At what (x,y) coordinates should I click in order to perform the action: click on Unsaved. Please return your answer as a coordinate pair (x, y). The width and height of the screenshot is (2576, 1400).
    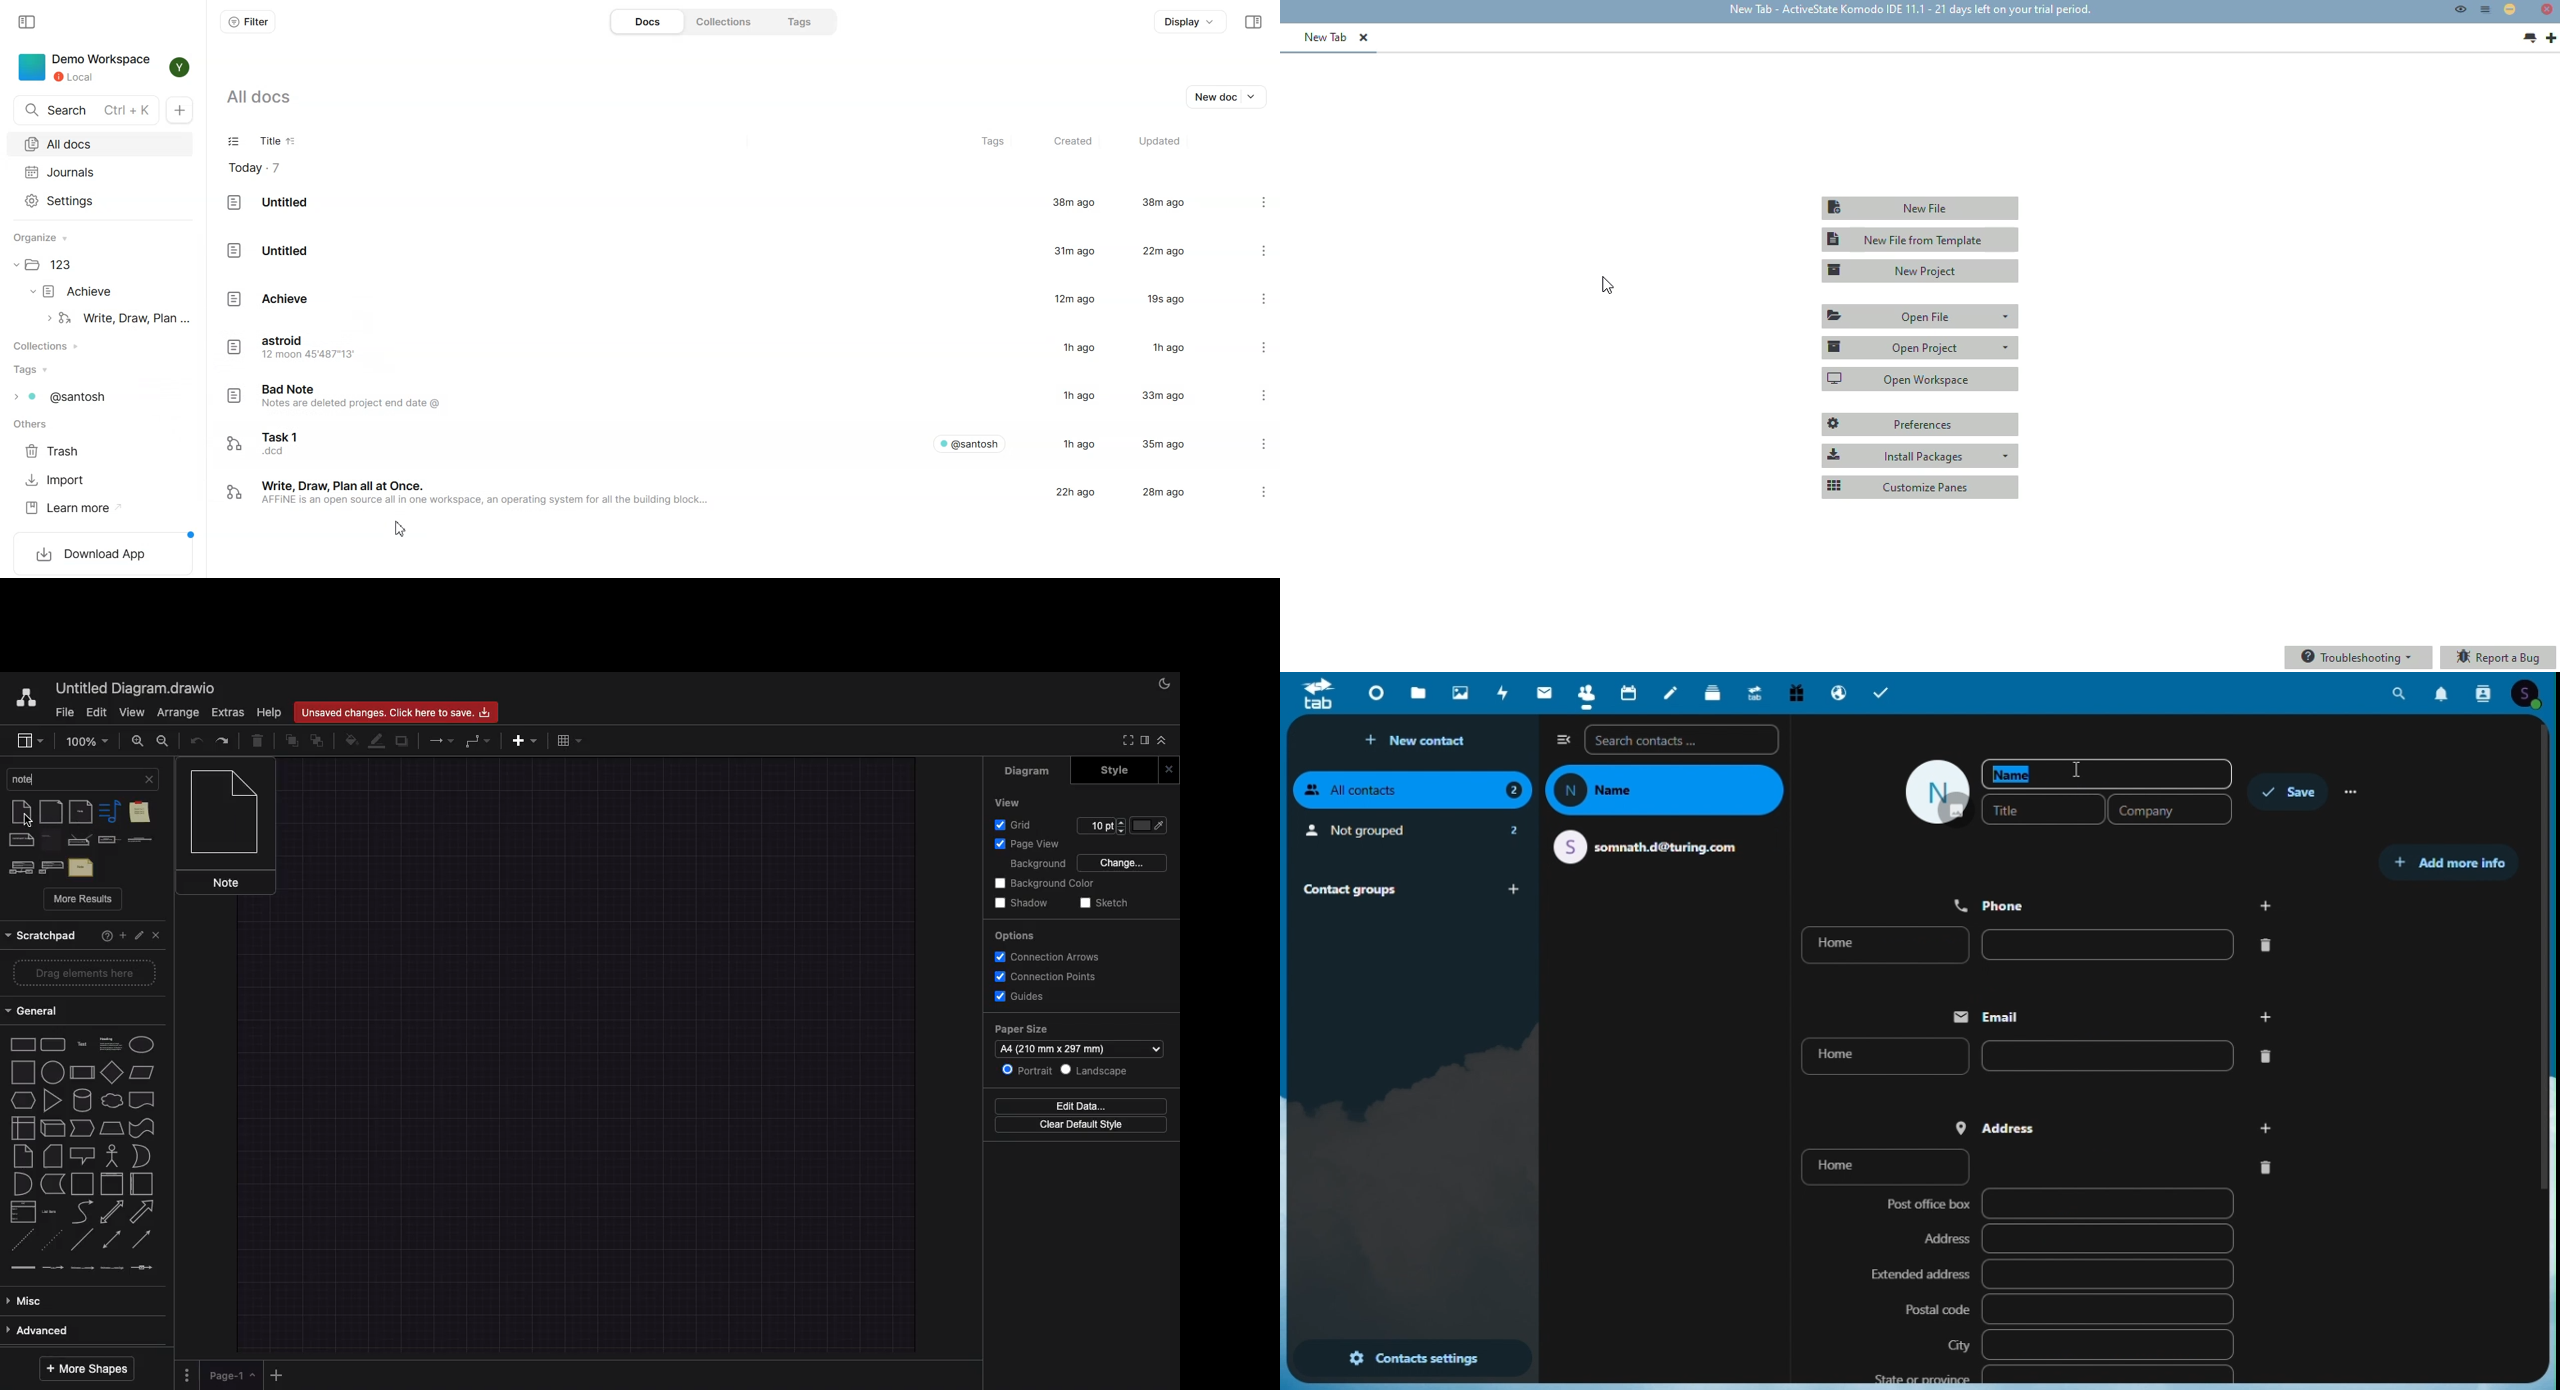
    Looking at the image, I should click on (396, 713).